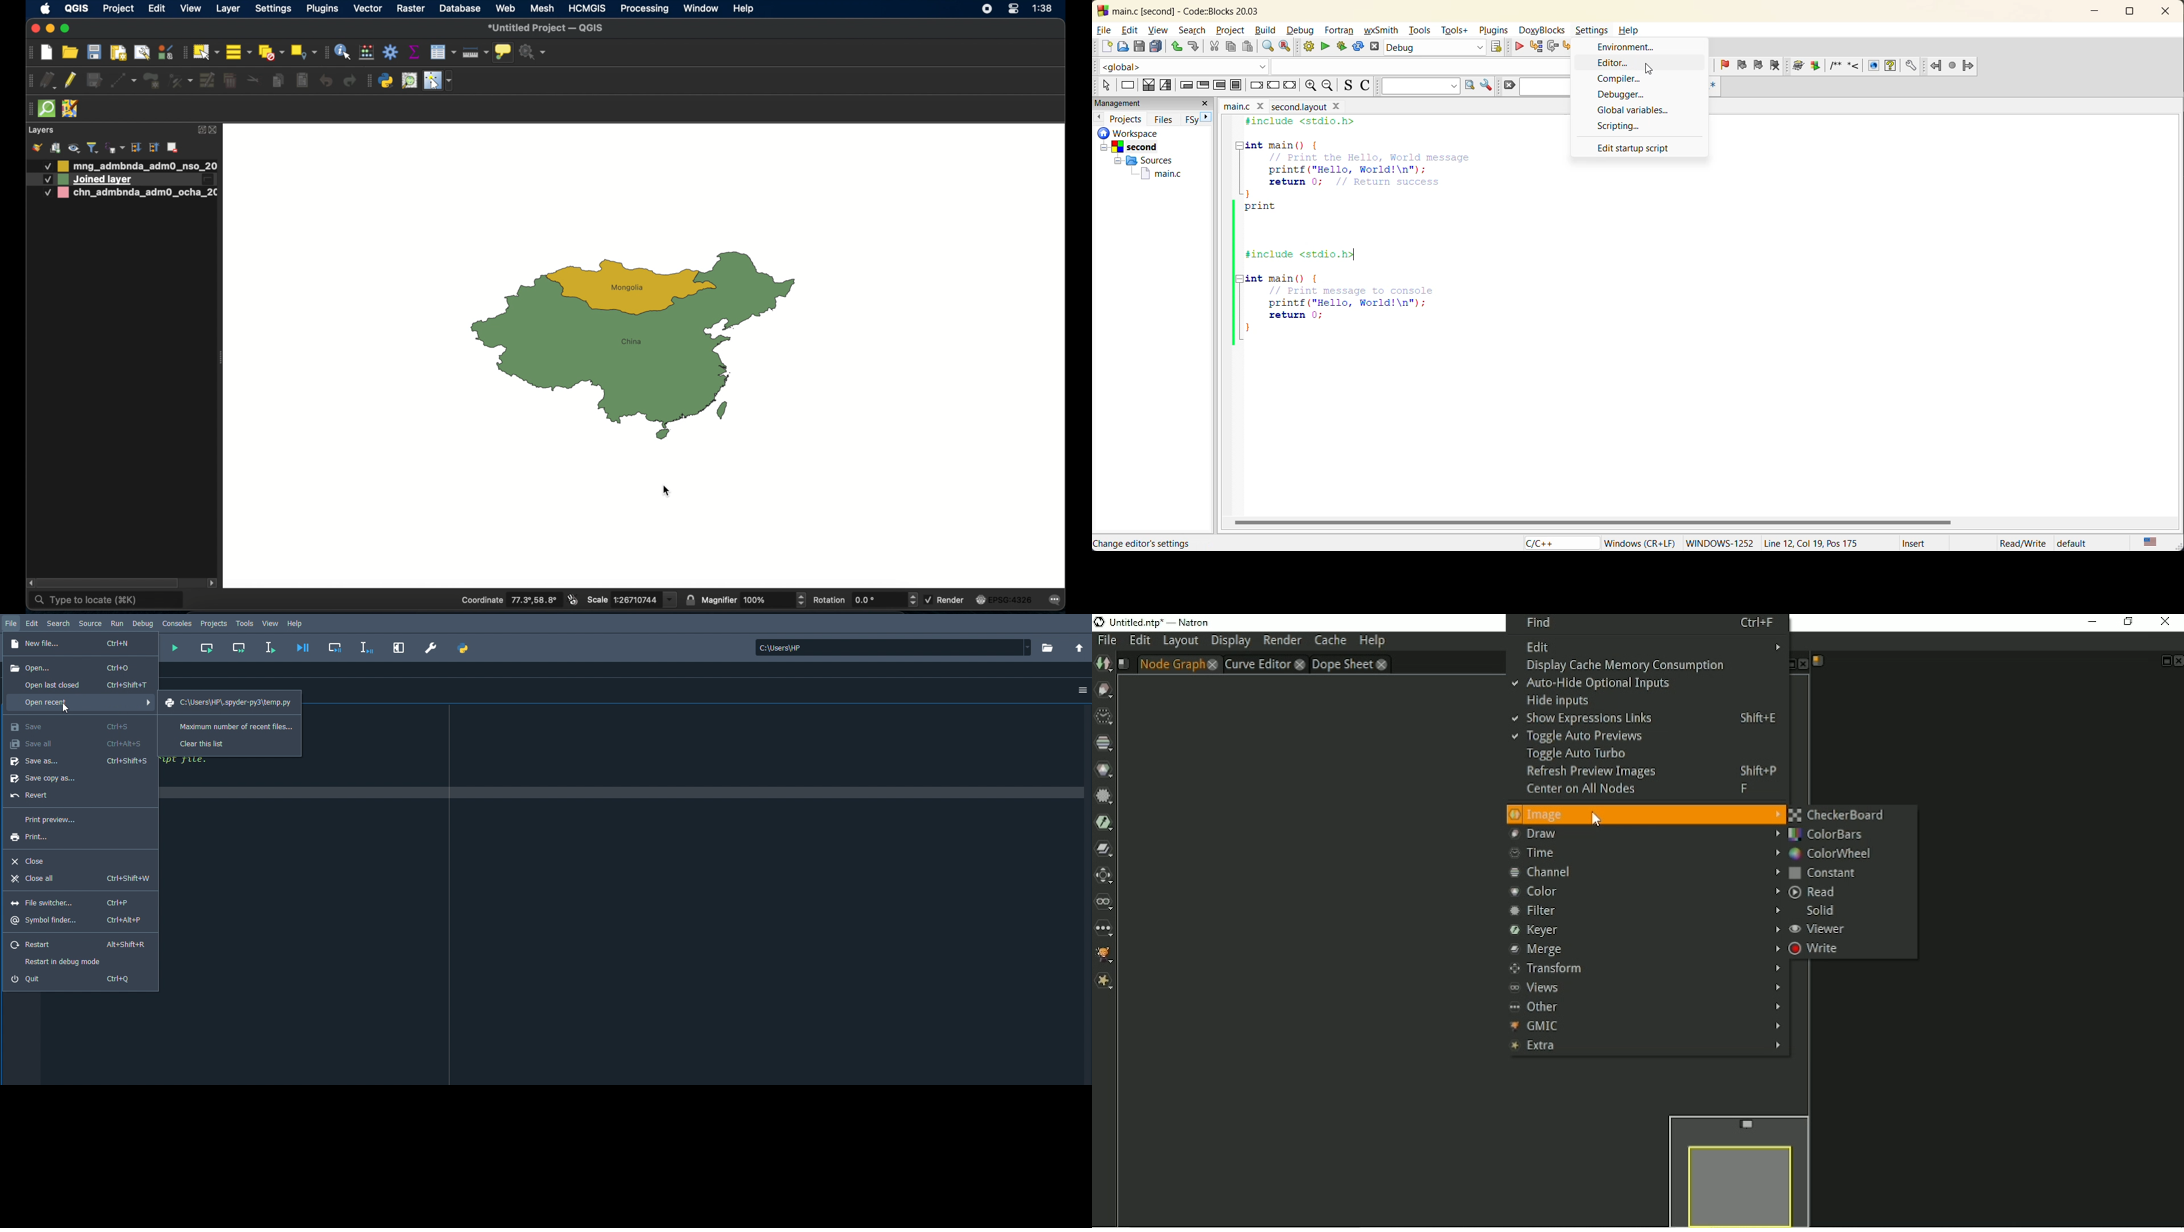  Describe the element at coordinates (74, 980) in the screenshot. I see `Quit` at that location.